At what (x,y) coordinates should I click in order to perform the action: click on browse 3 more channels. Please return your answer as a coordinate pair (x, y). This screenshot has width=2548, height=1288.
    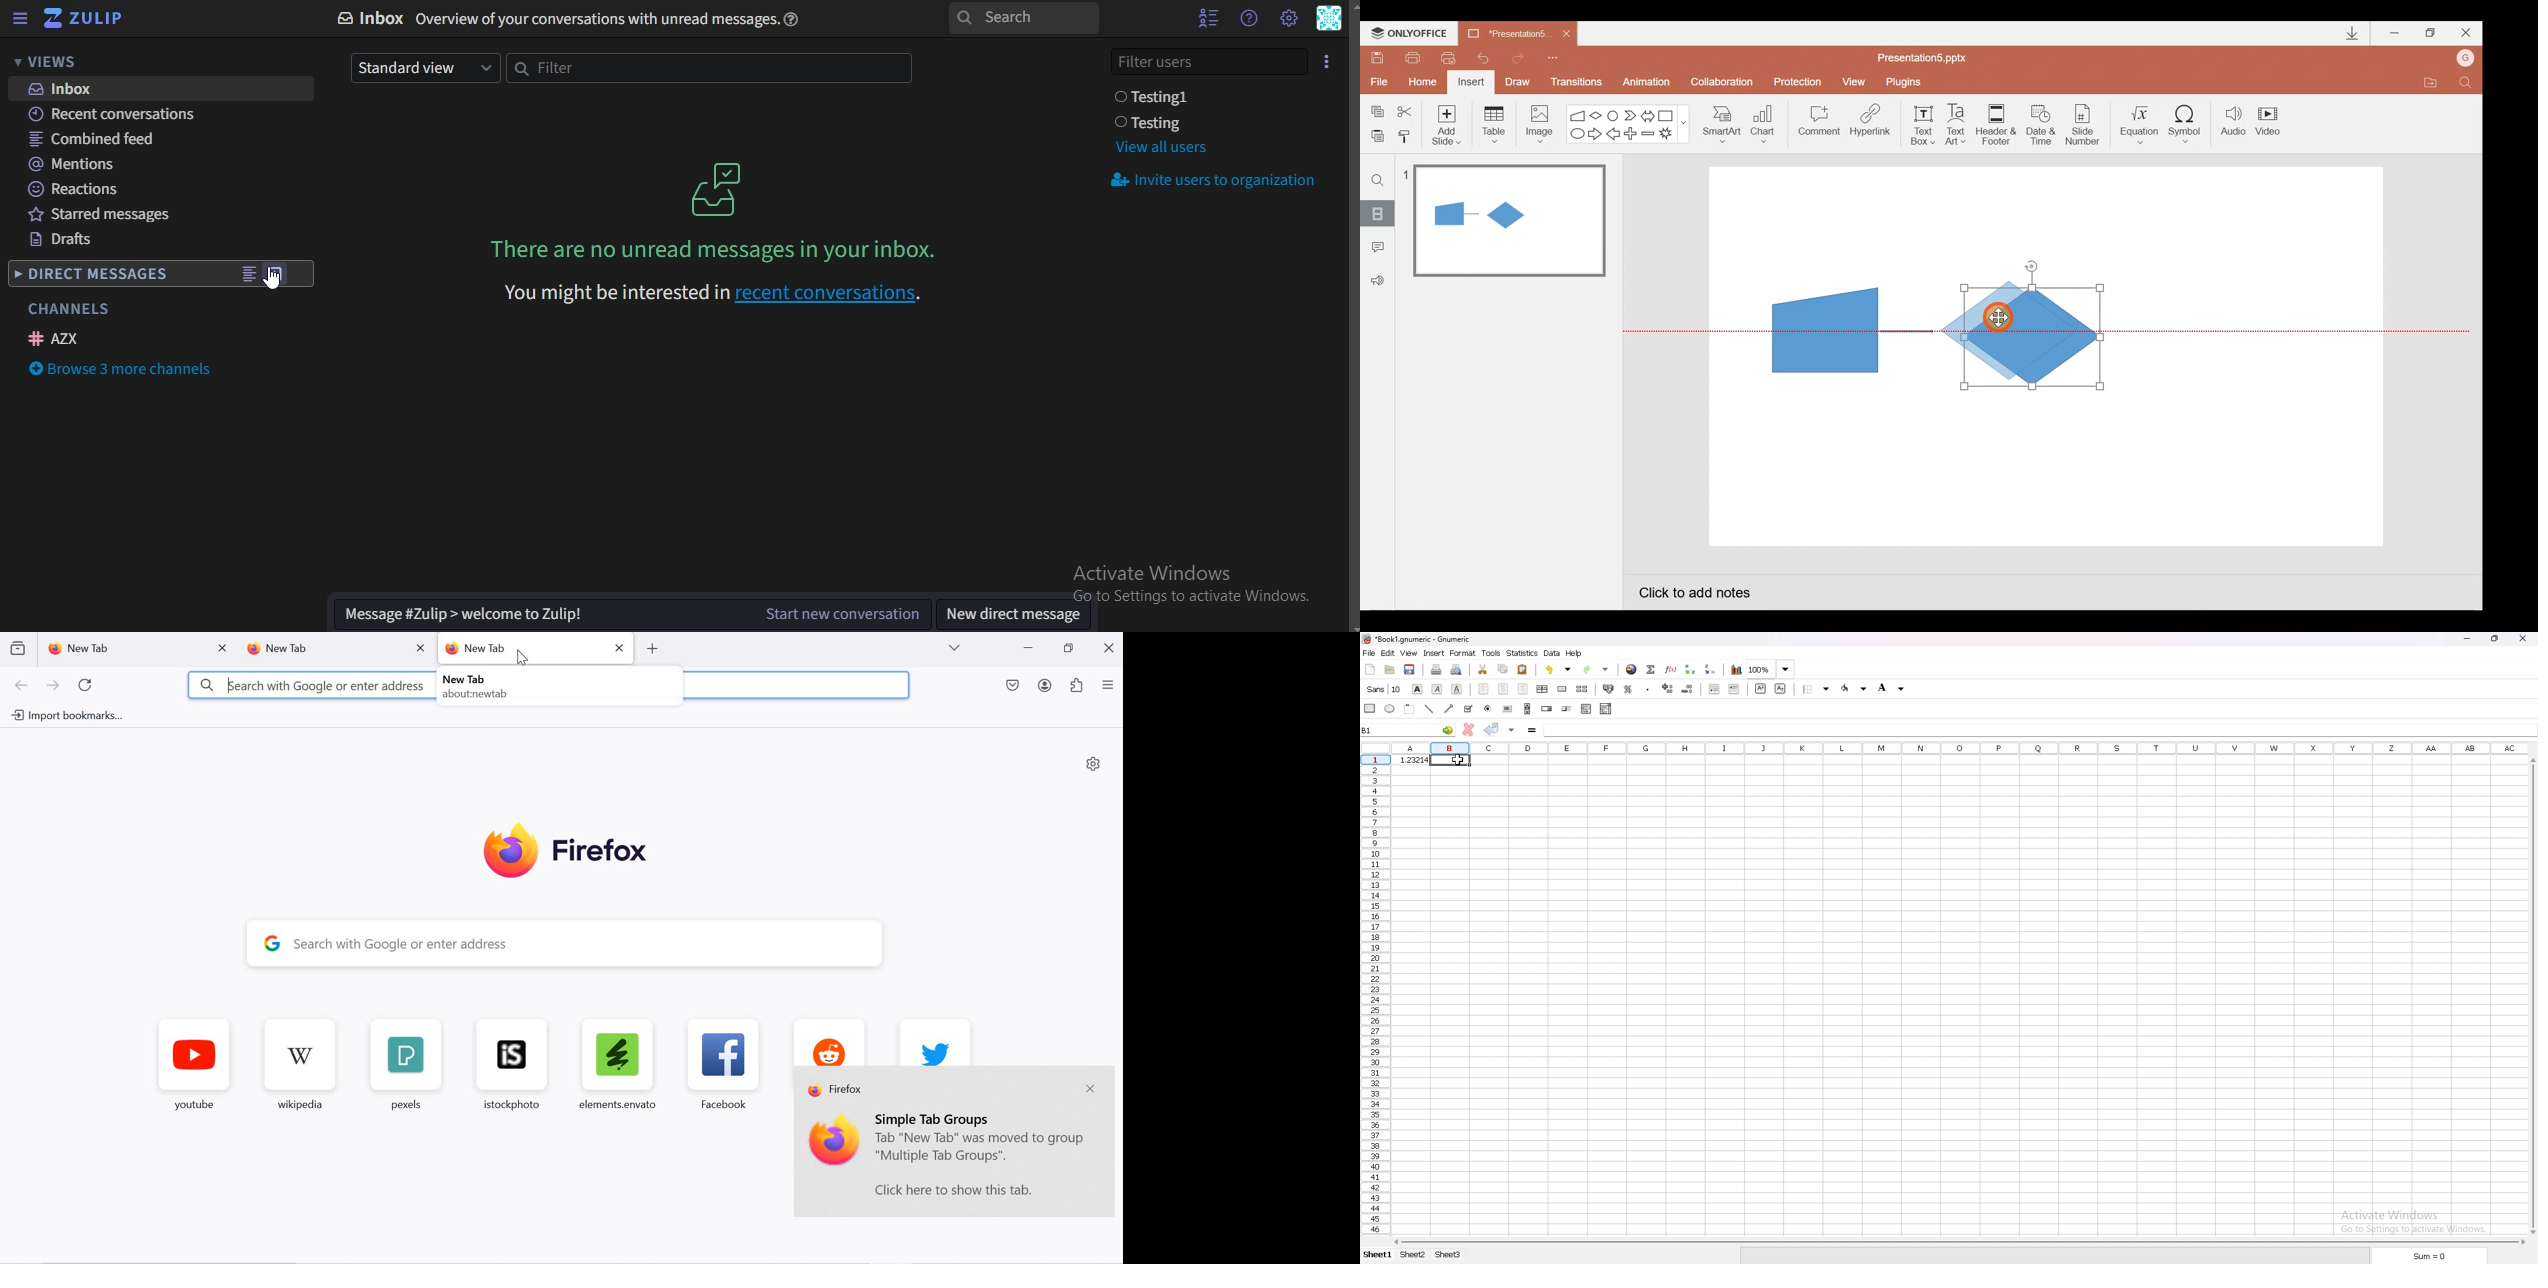
    Looking at the image, I should click on (124, 371).